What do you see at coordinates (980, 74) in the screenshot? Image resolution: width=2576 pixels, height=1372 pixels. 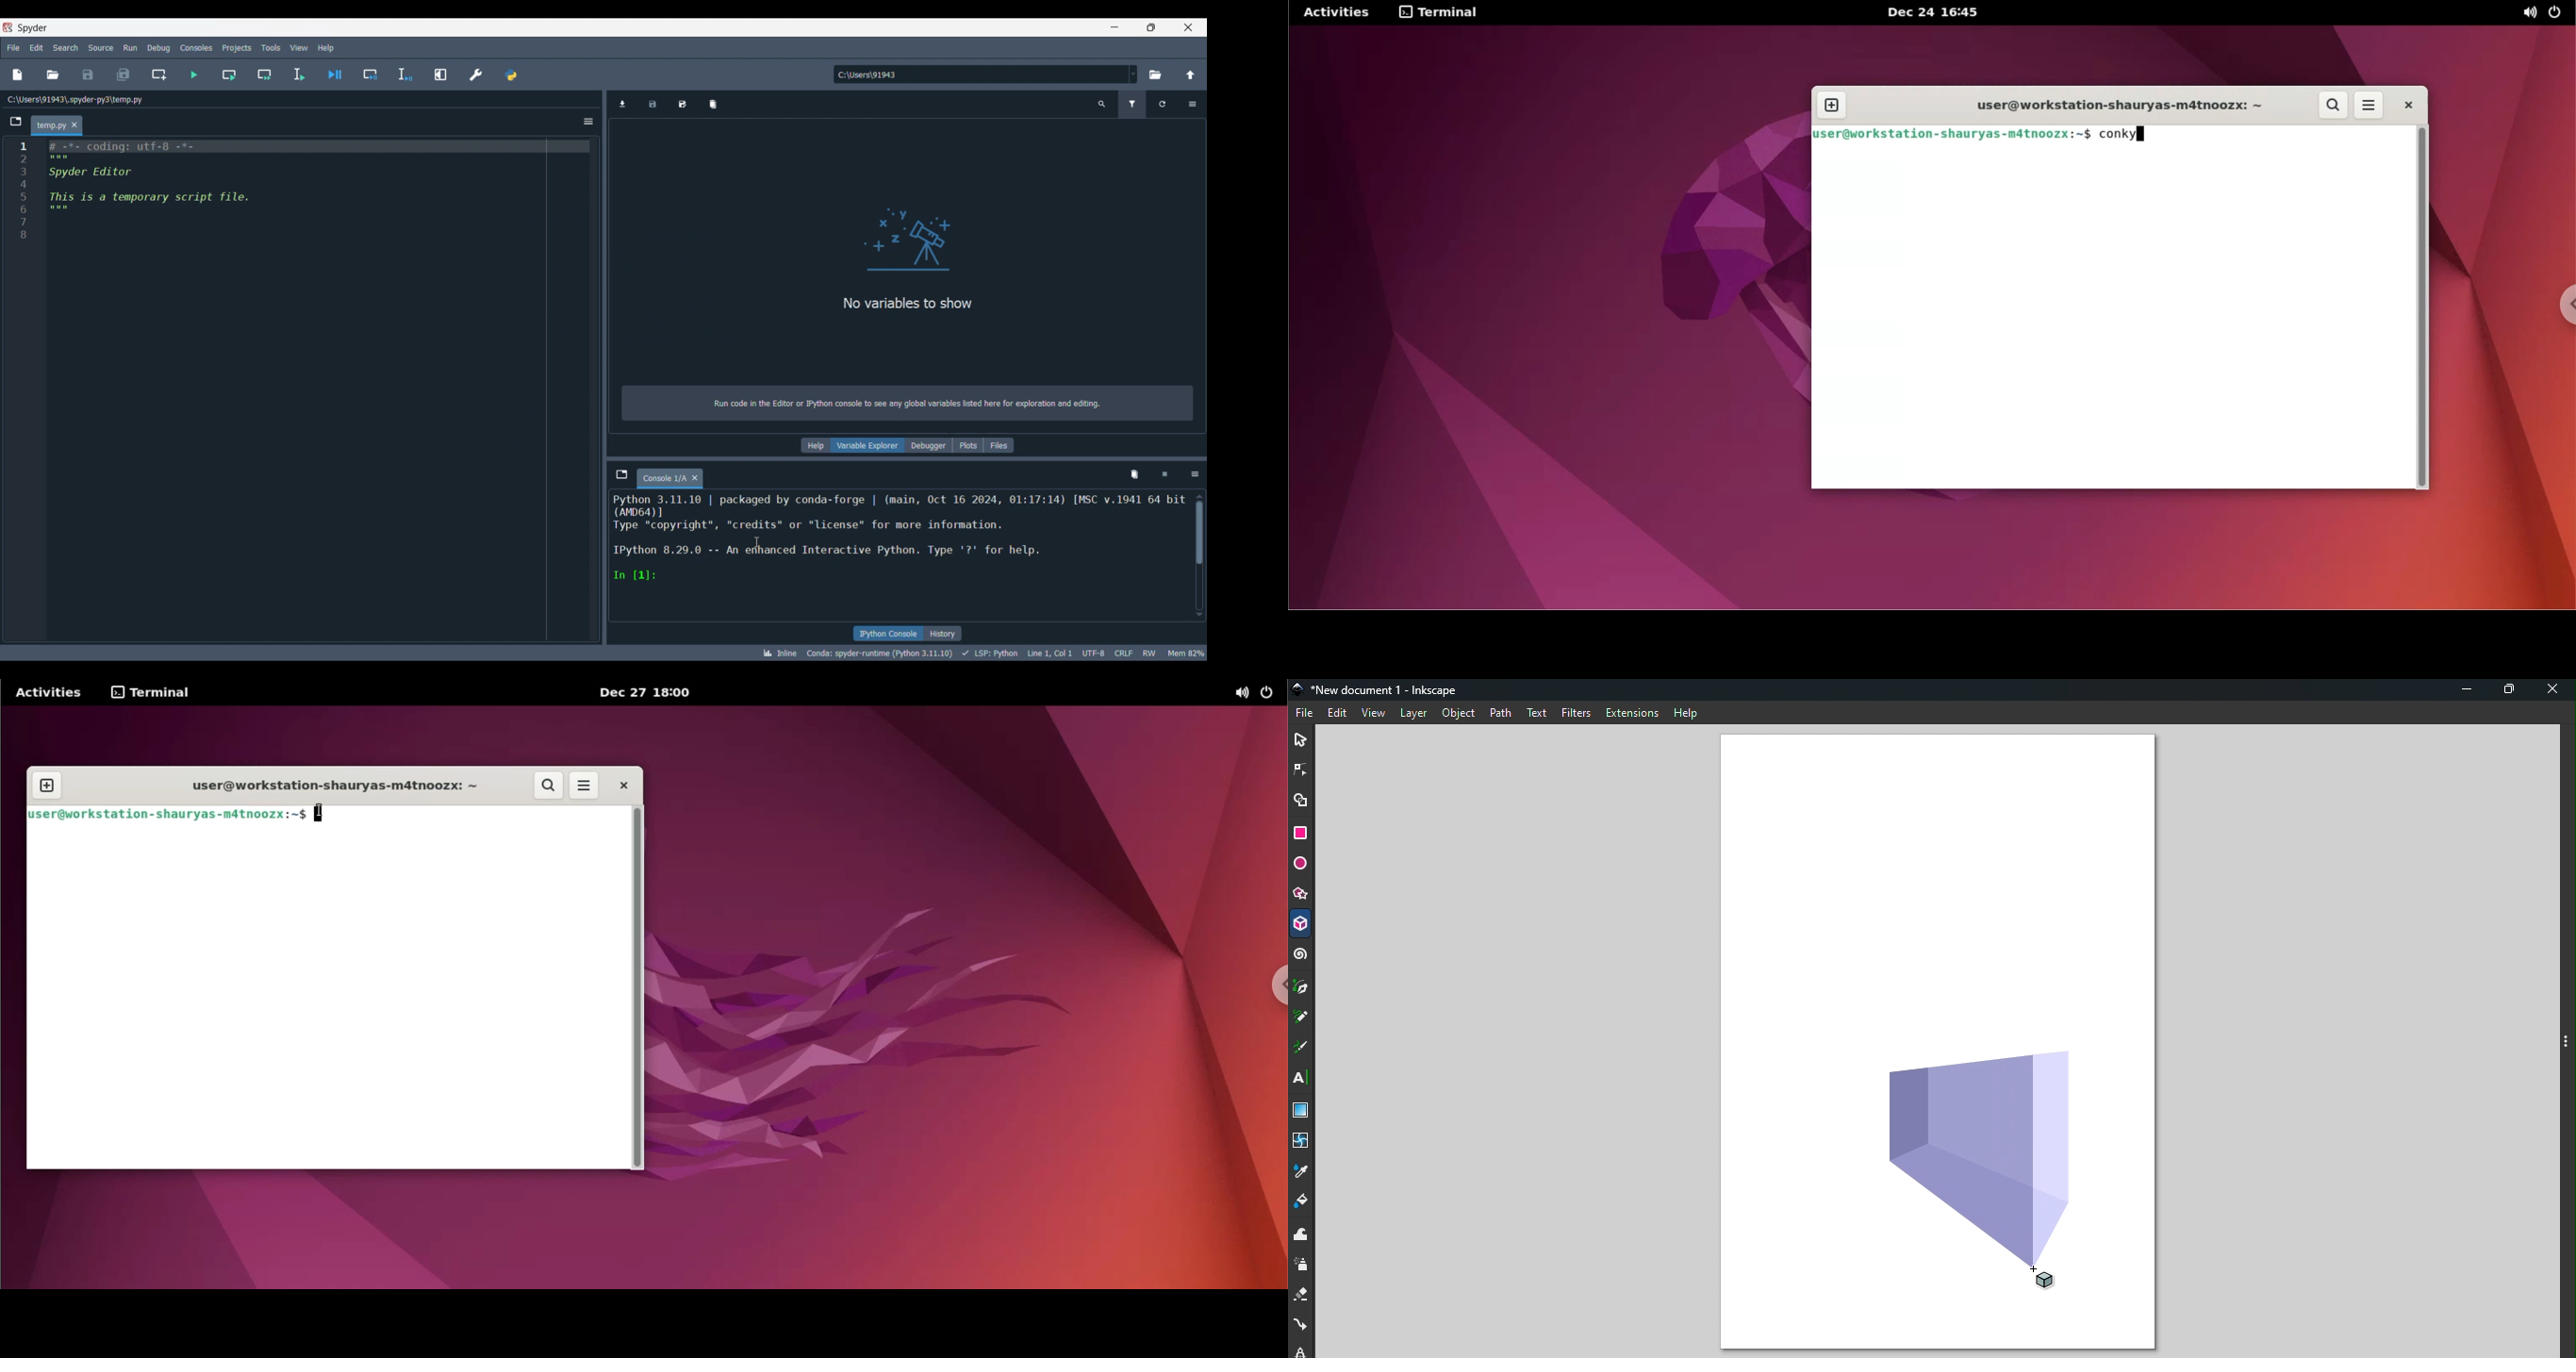 I see `Enter location` at bounding box center [980, 74].